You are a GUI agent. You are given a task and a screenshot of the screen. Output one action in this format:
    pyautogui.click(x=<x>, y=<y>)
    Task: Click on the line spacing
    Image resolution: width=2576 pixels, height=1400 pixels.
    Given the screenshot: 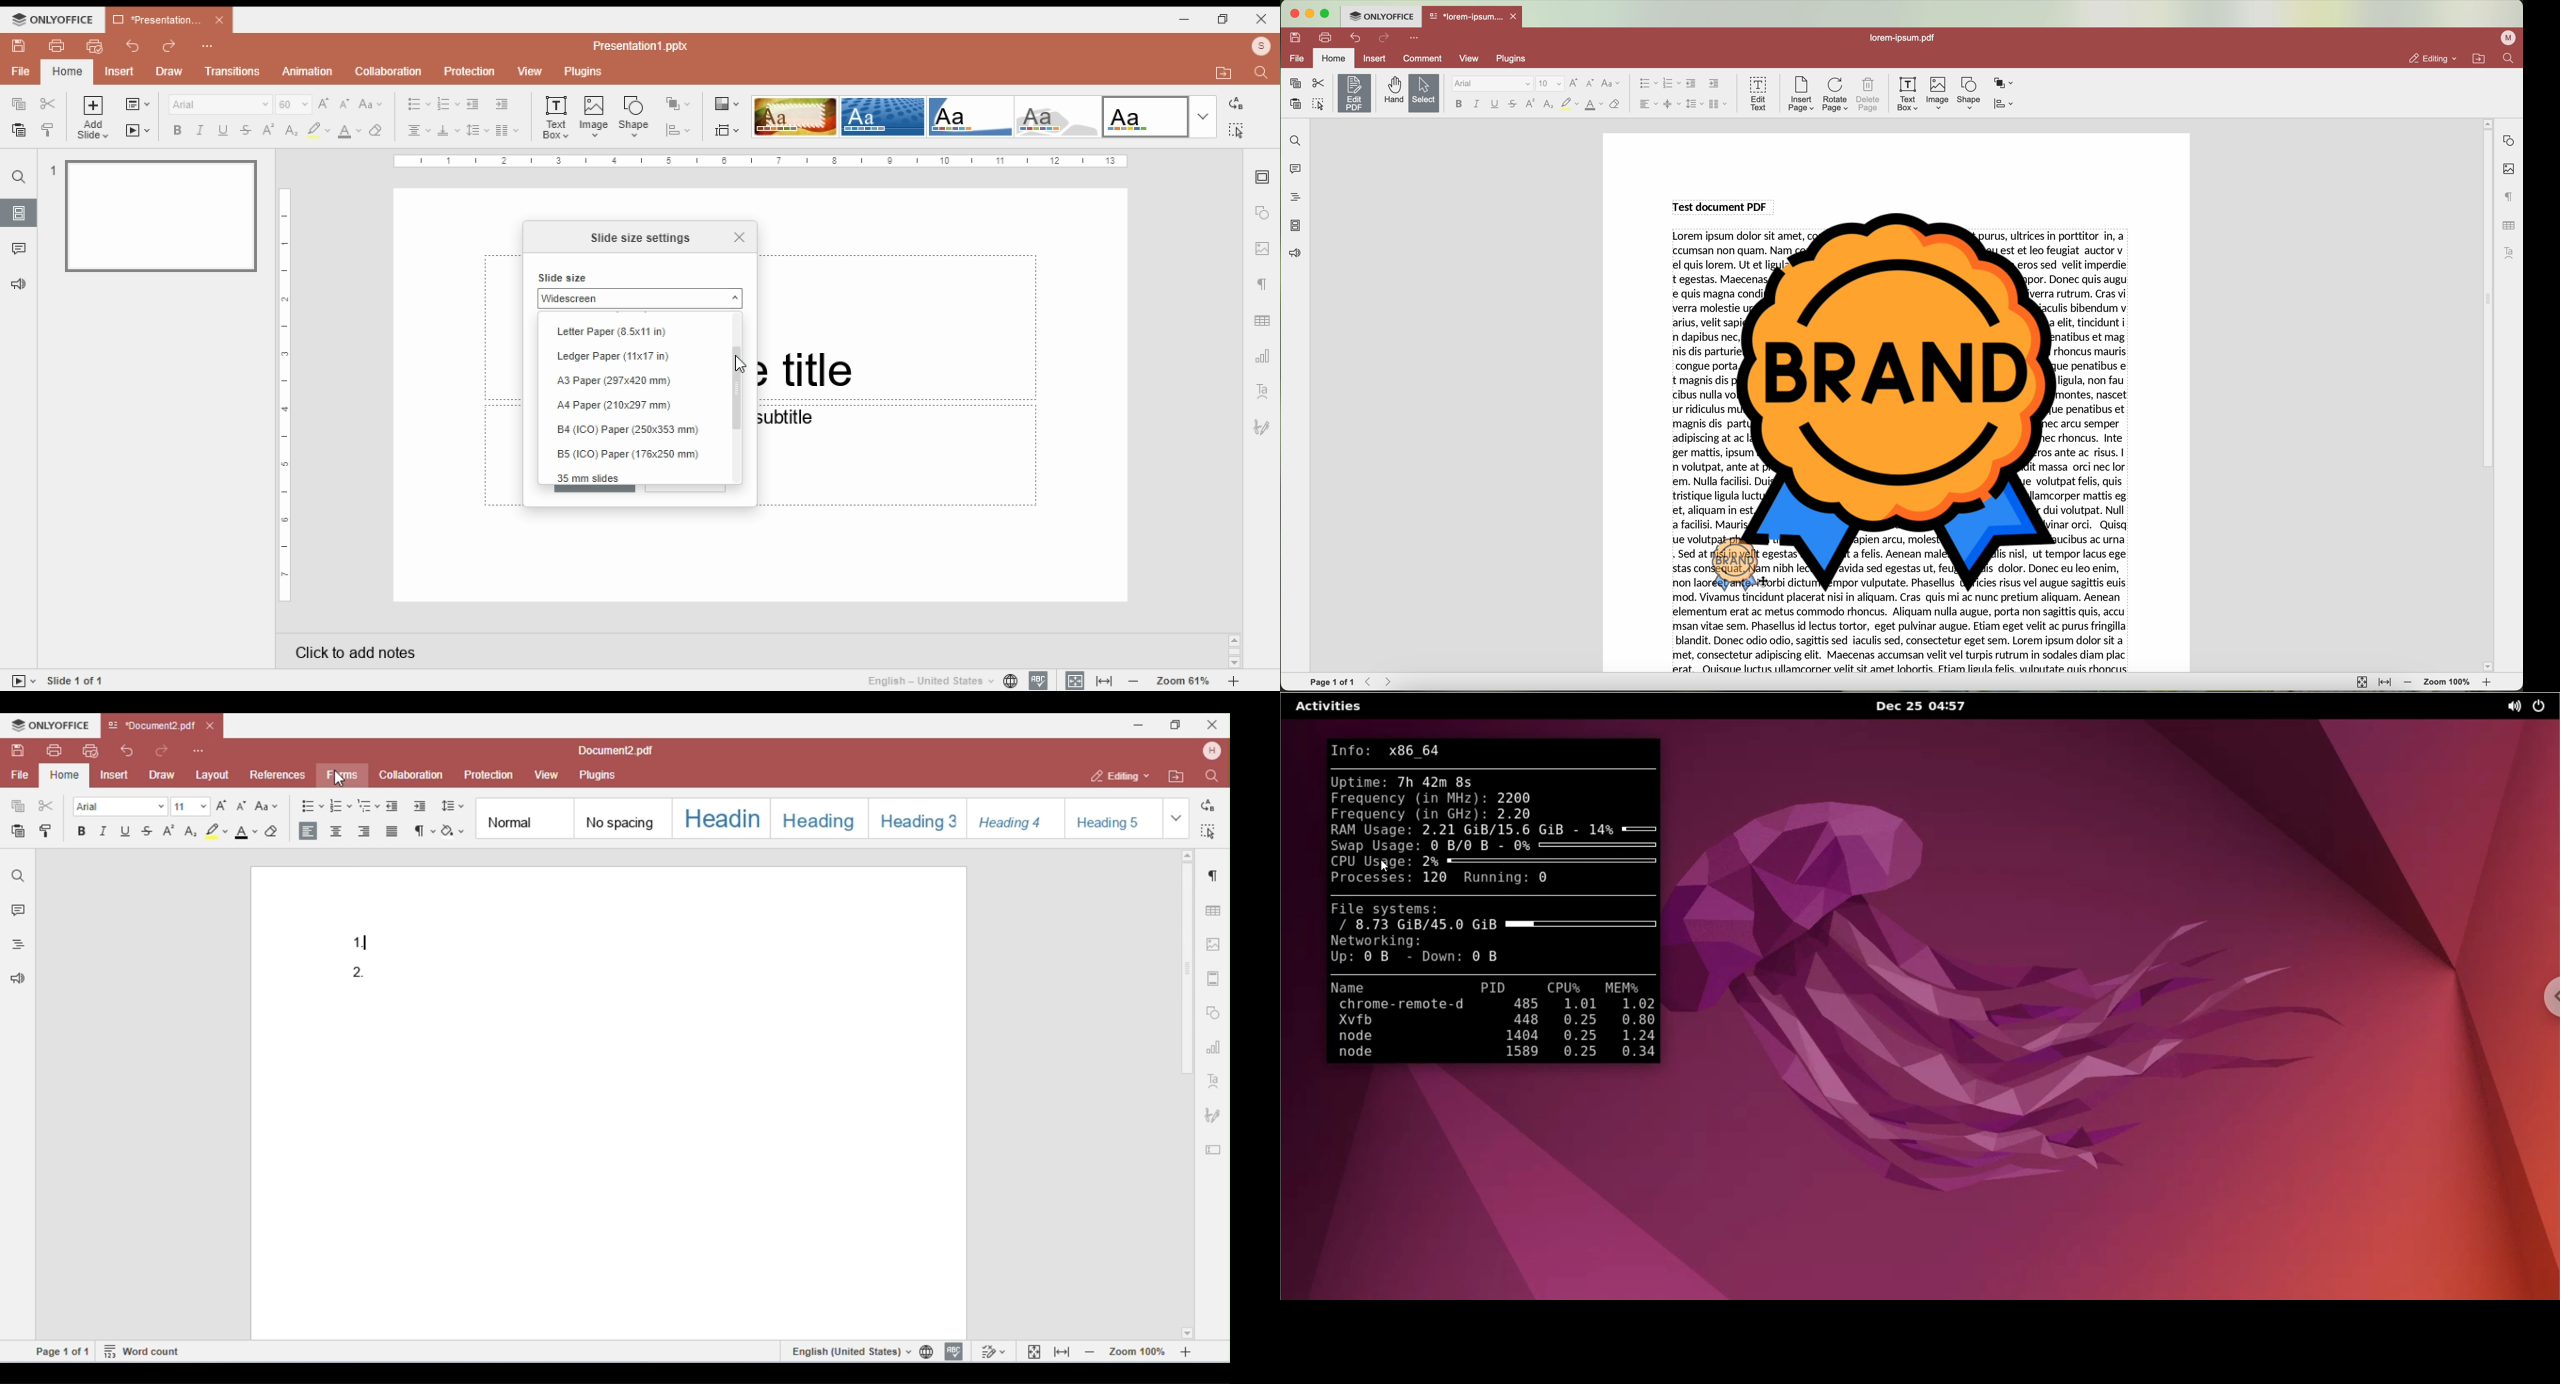 What is the action you would take?
    pyautogui.click(x=478, y=131)
    